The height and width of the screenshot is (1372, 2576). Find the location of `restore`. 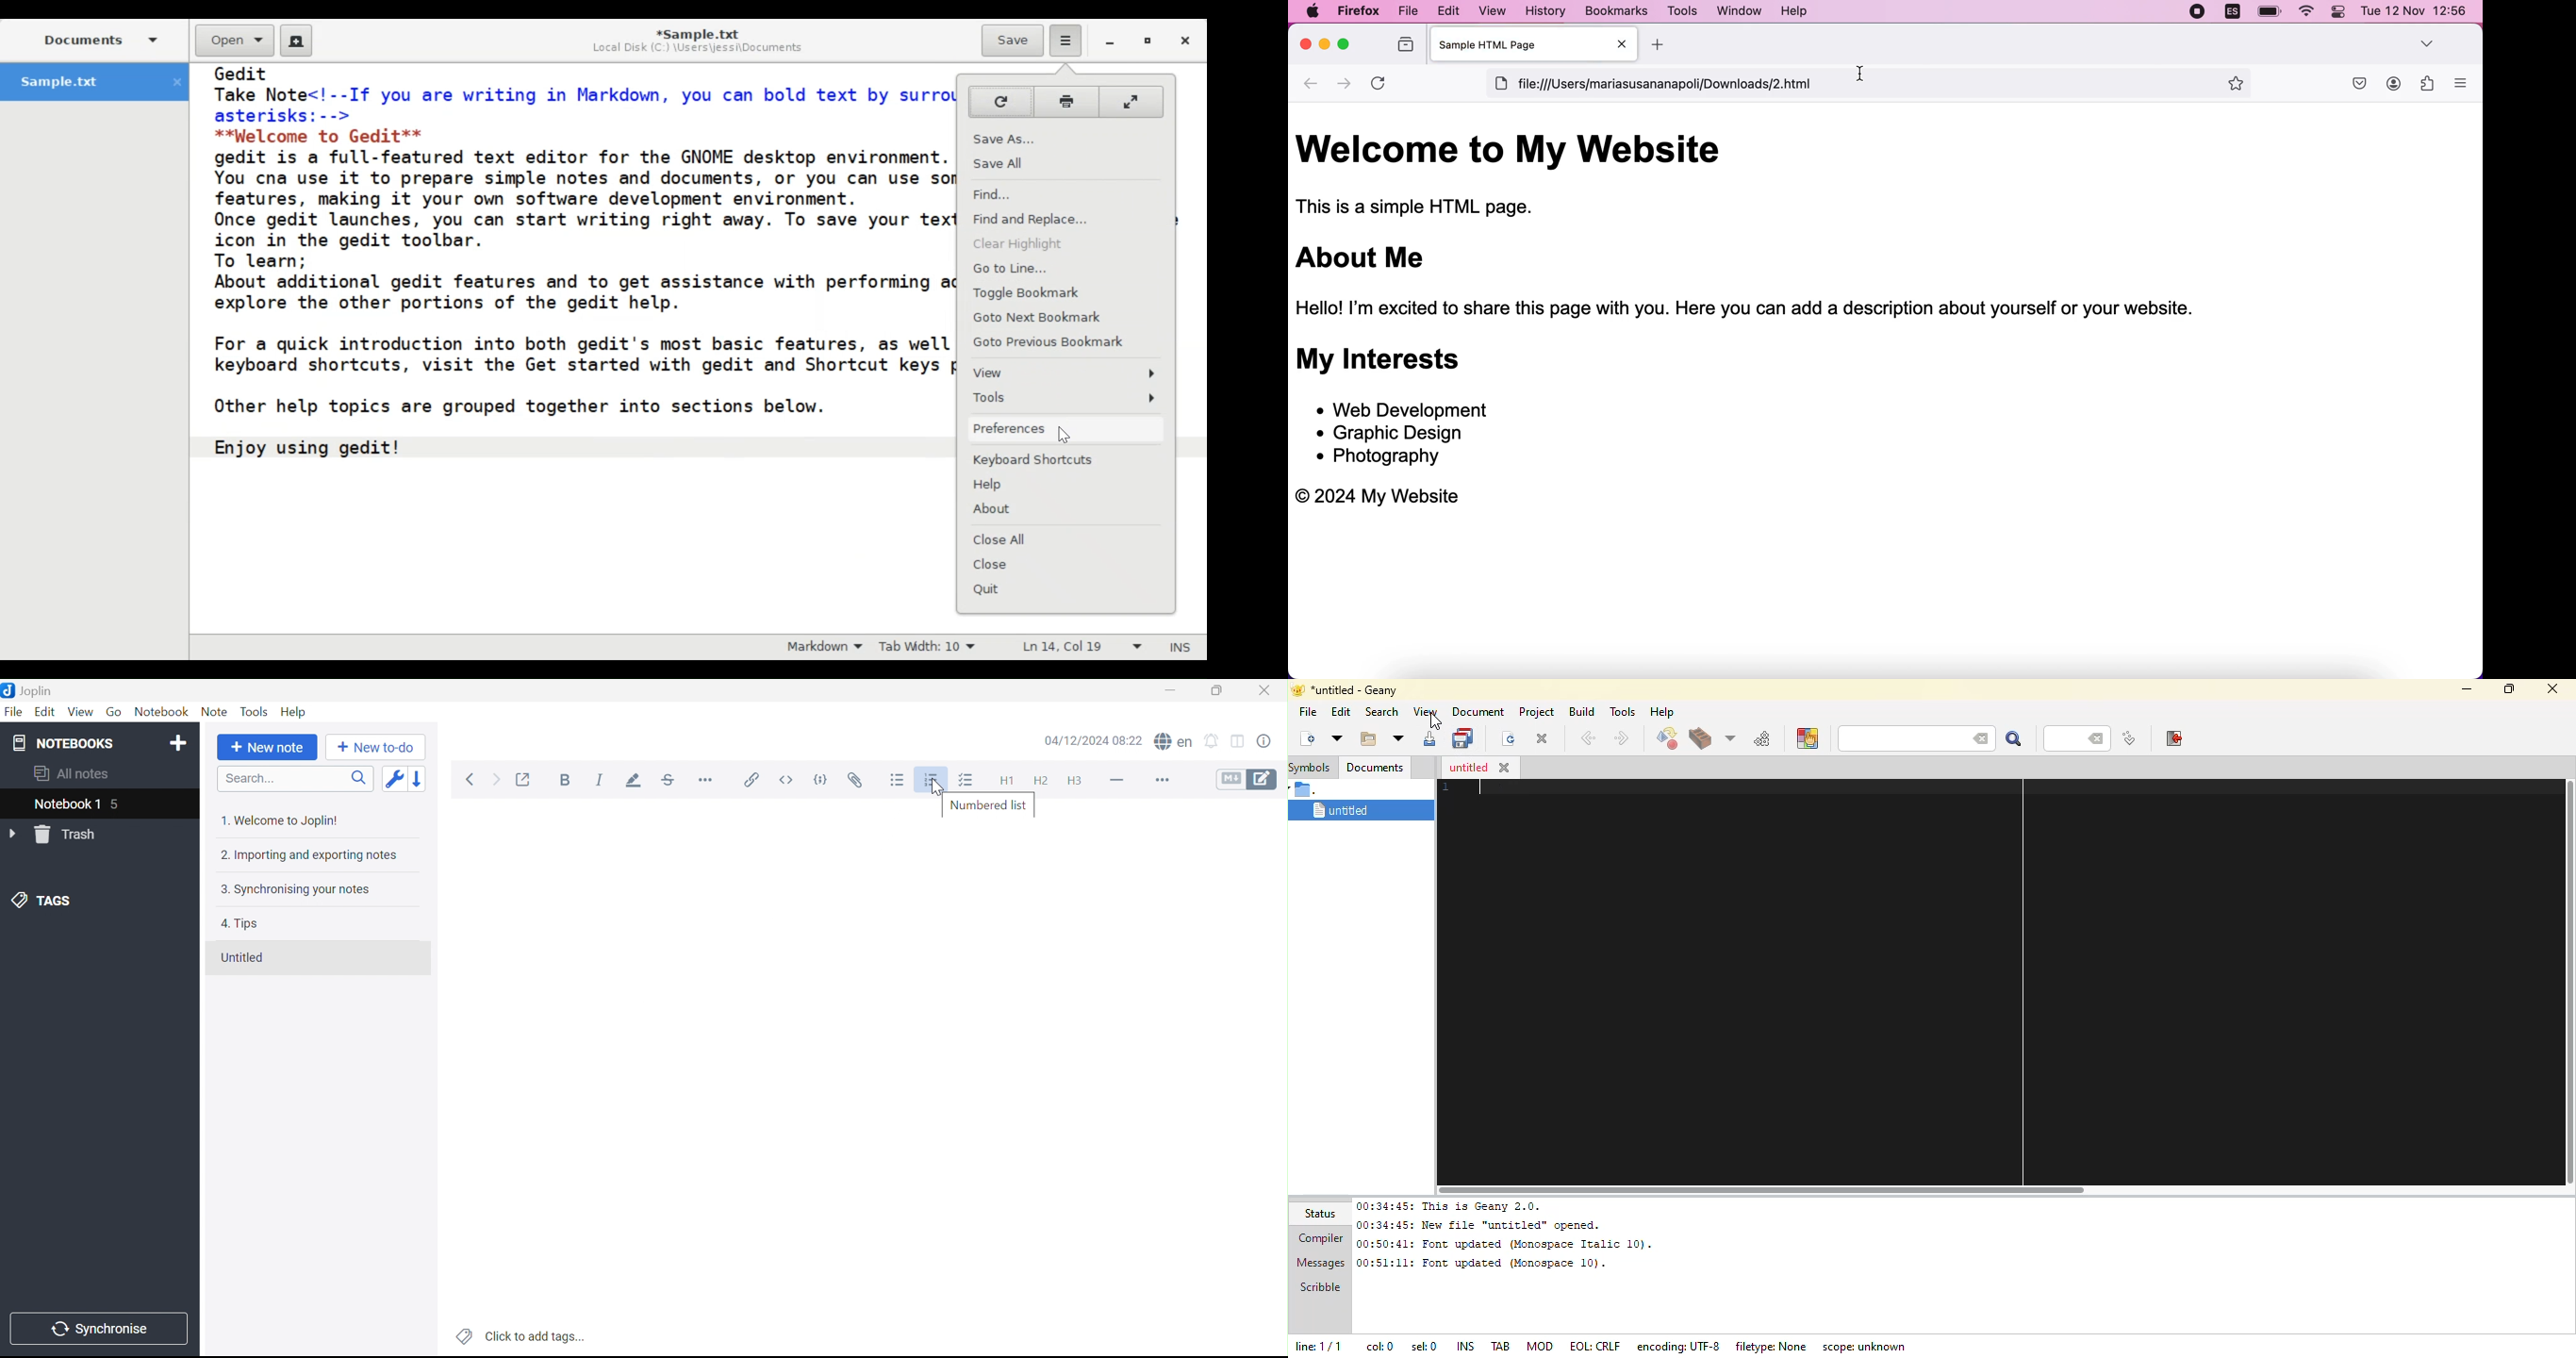

restore is located at coordinates (1146, 41).